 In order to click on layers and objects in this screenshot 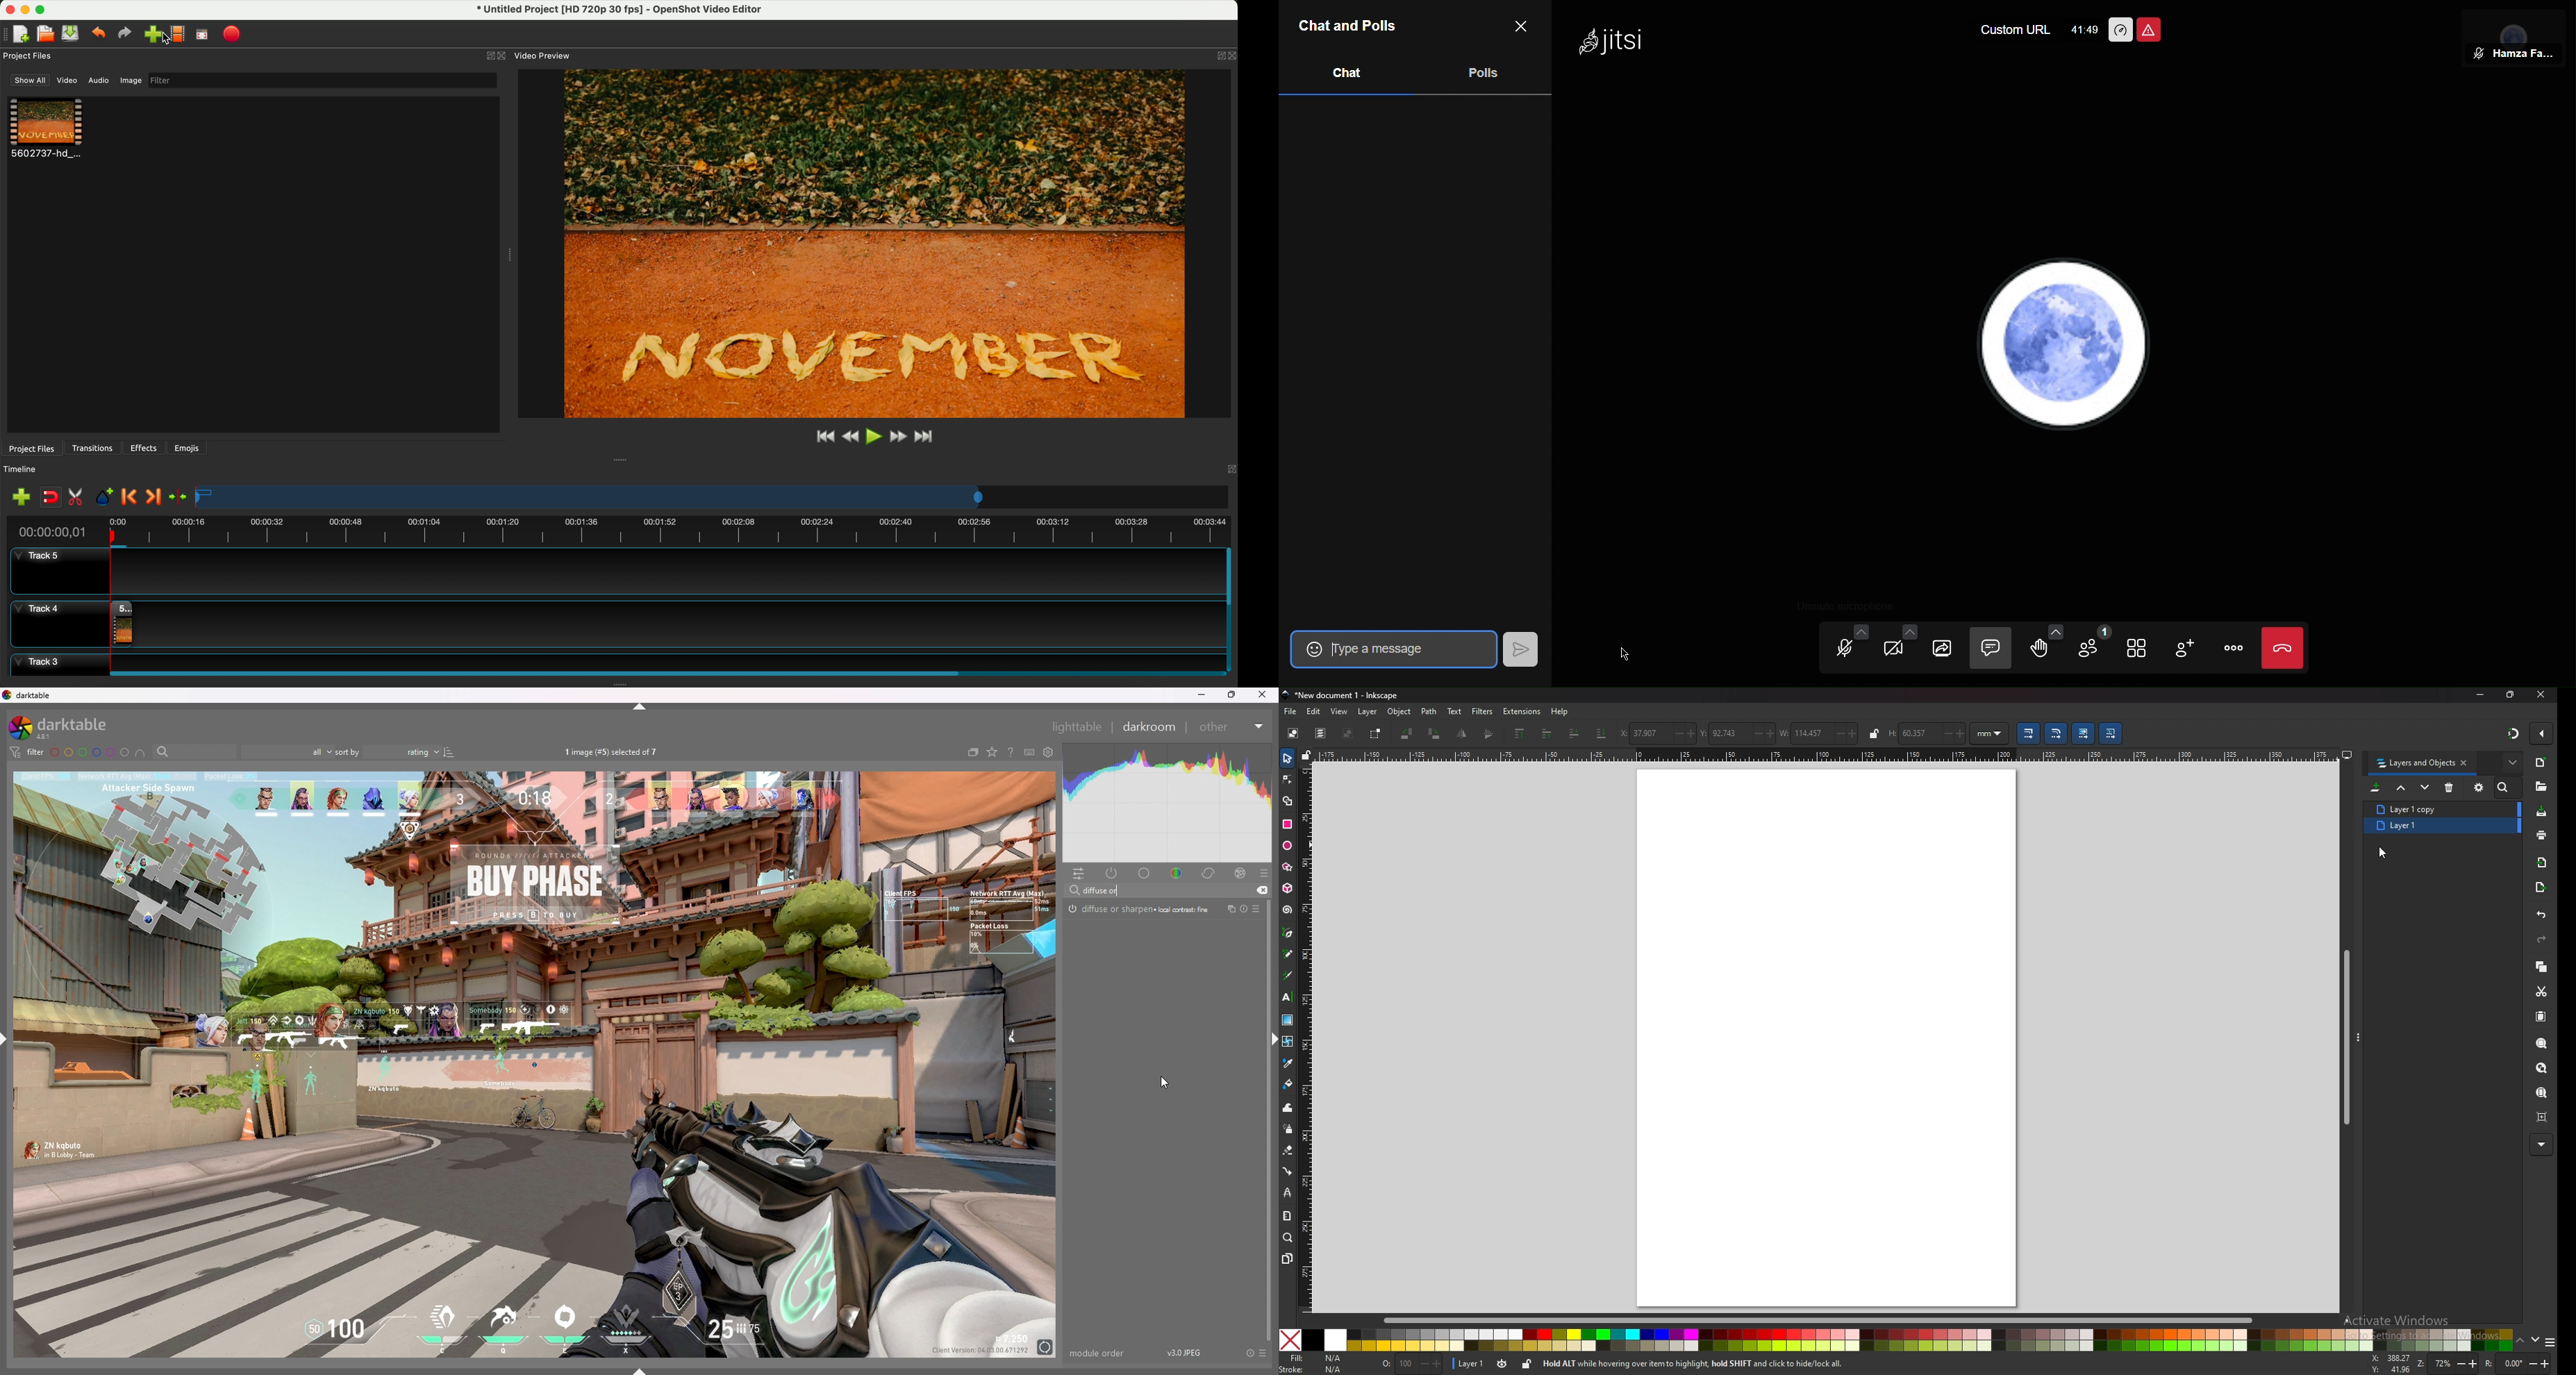, I will do `click(2415, 763)`.